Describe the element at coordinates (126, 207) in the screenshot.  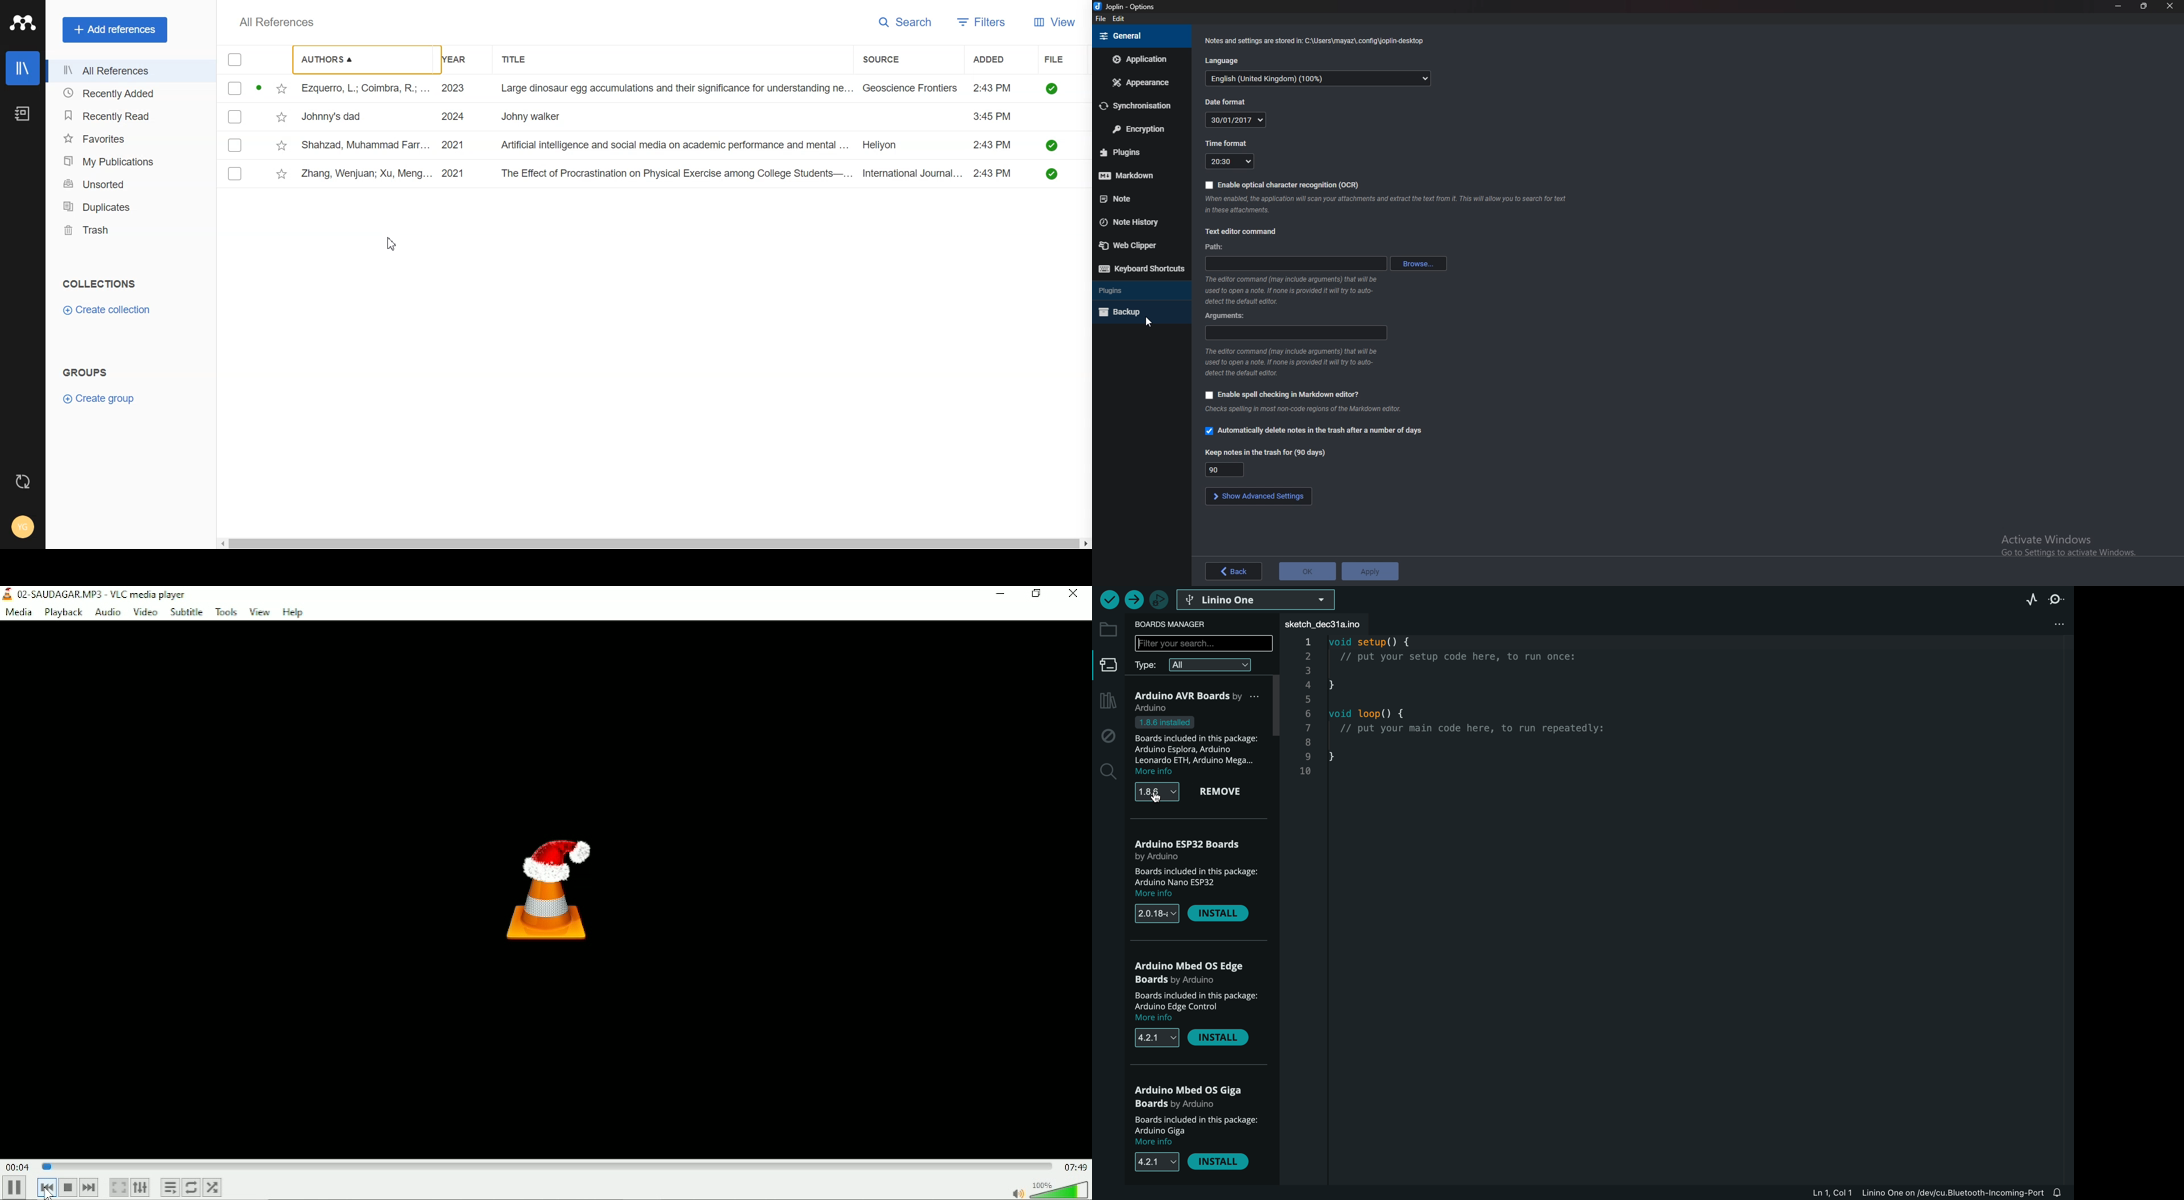
I see `Duplicates` at that location.